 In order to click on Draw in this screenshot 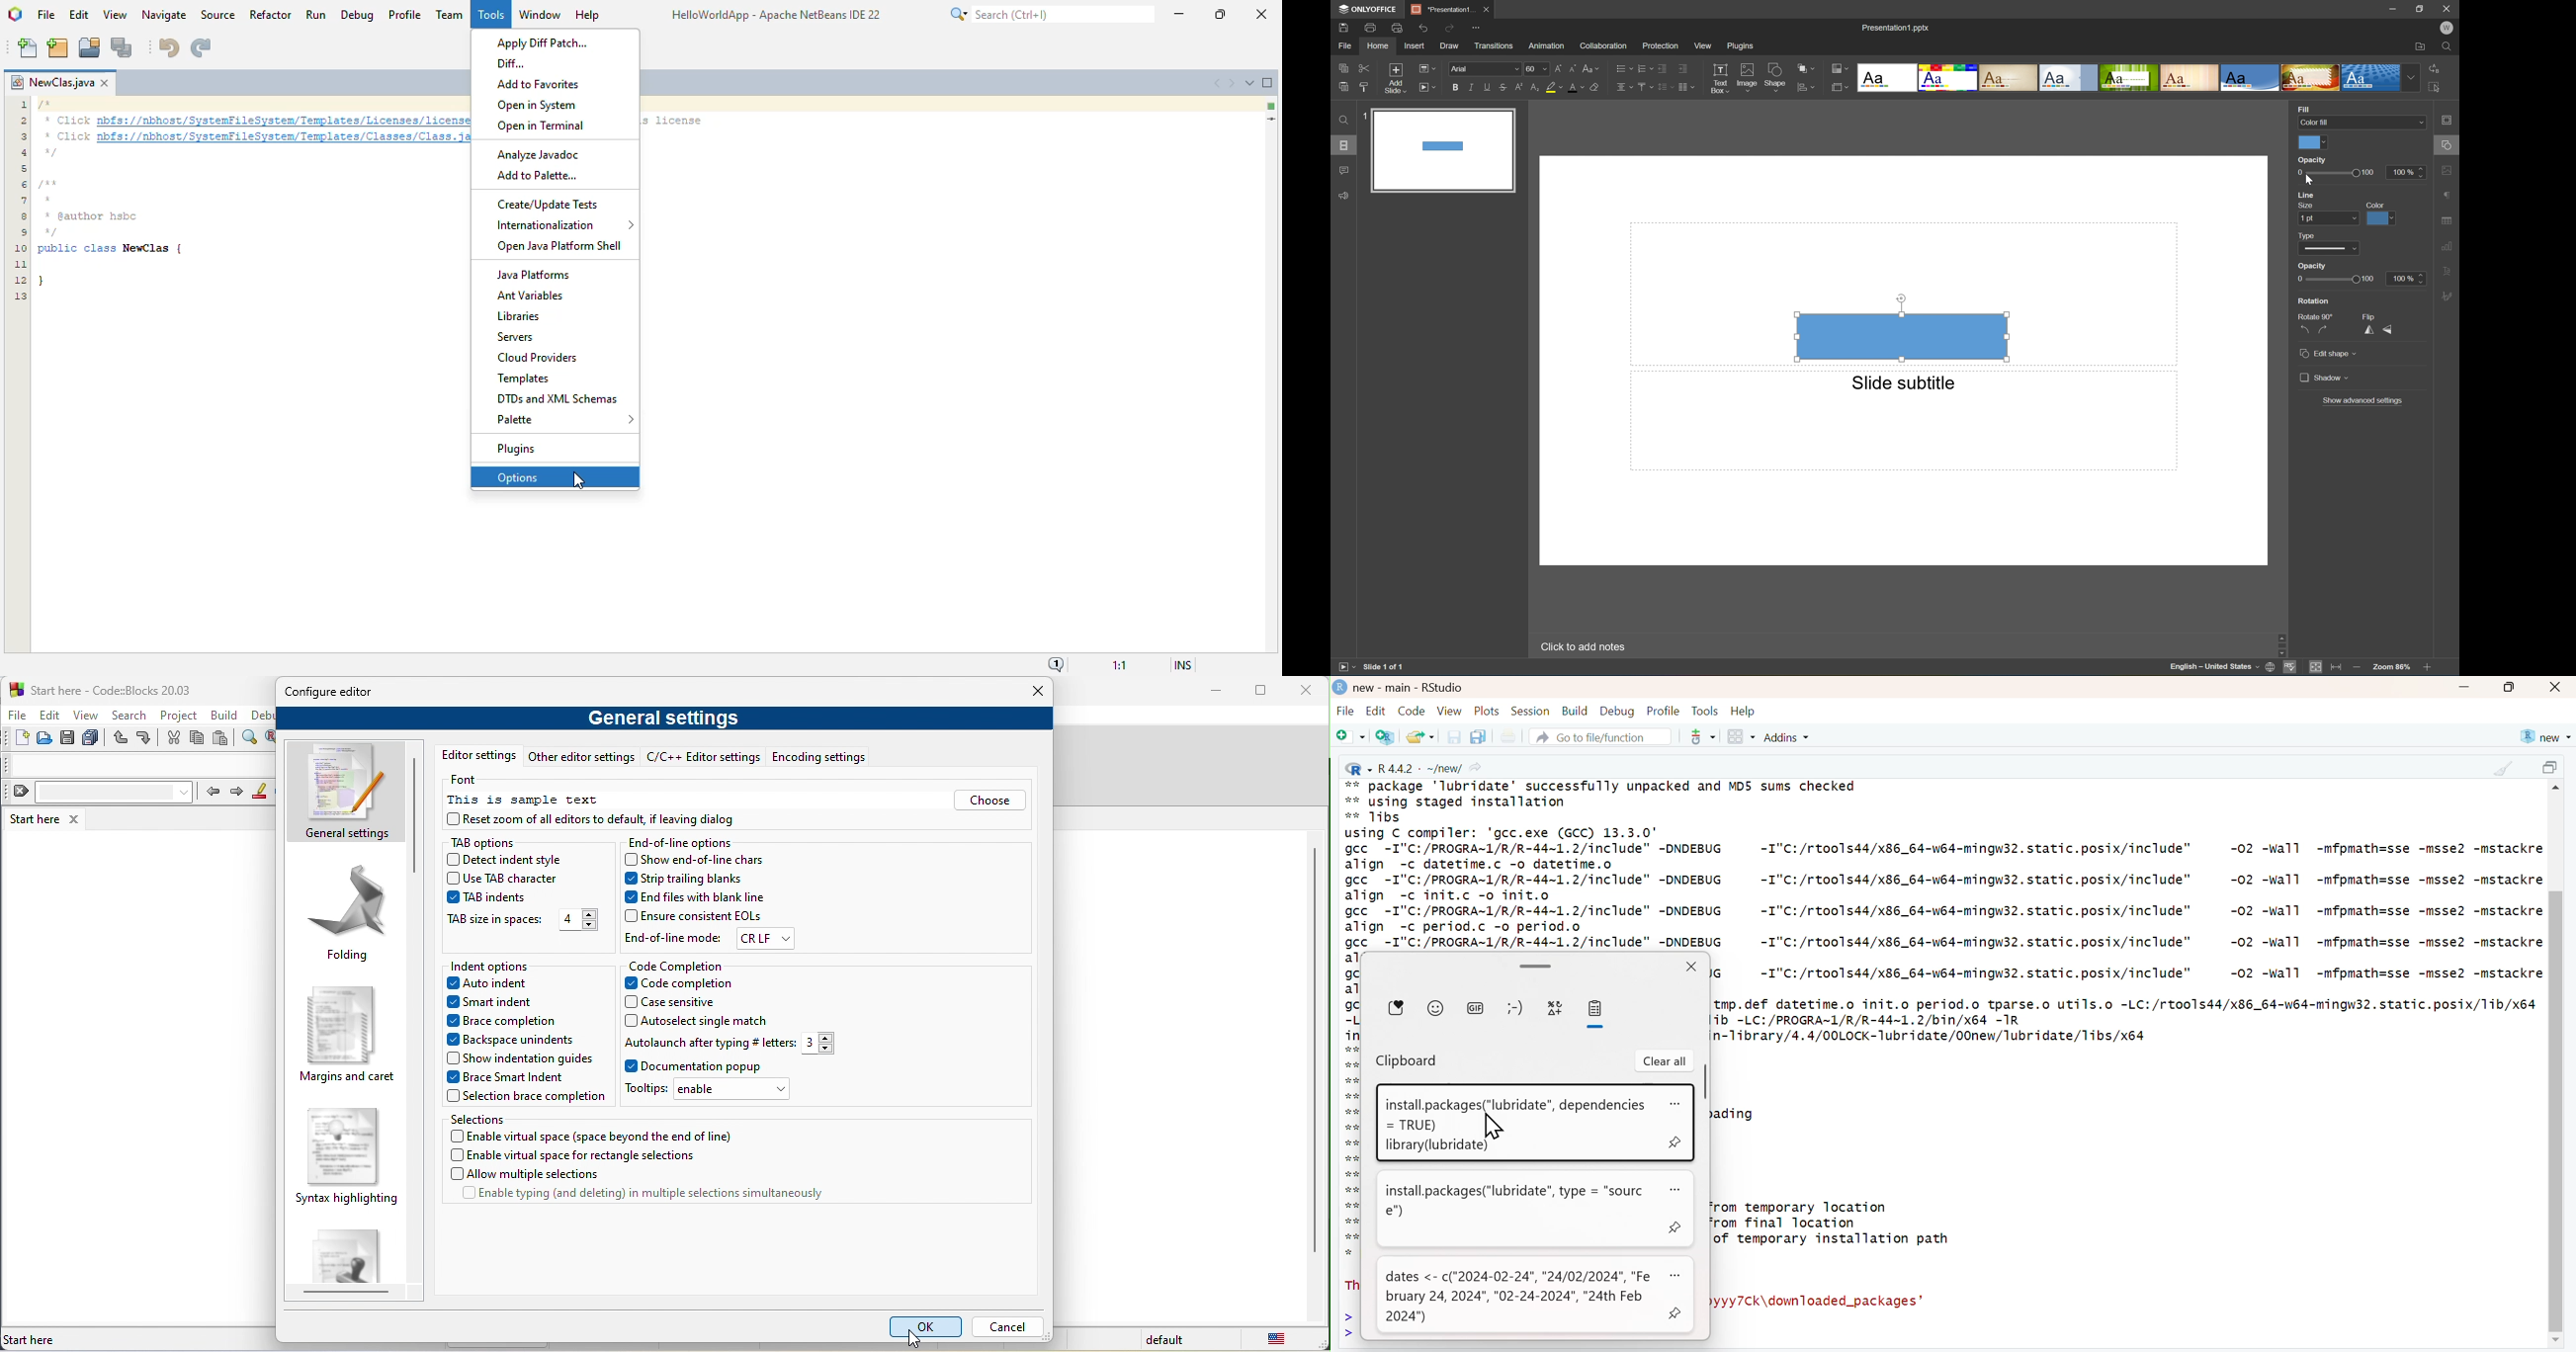, I will do `click(1451, 46)`.